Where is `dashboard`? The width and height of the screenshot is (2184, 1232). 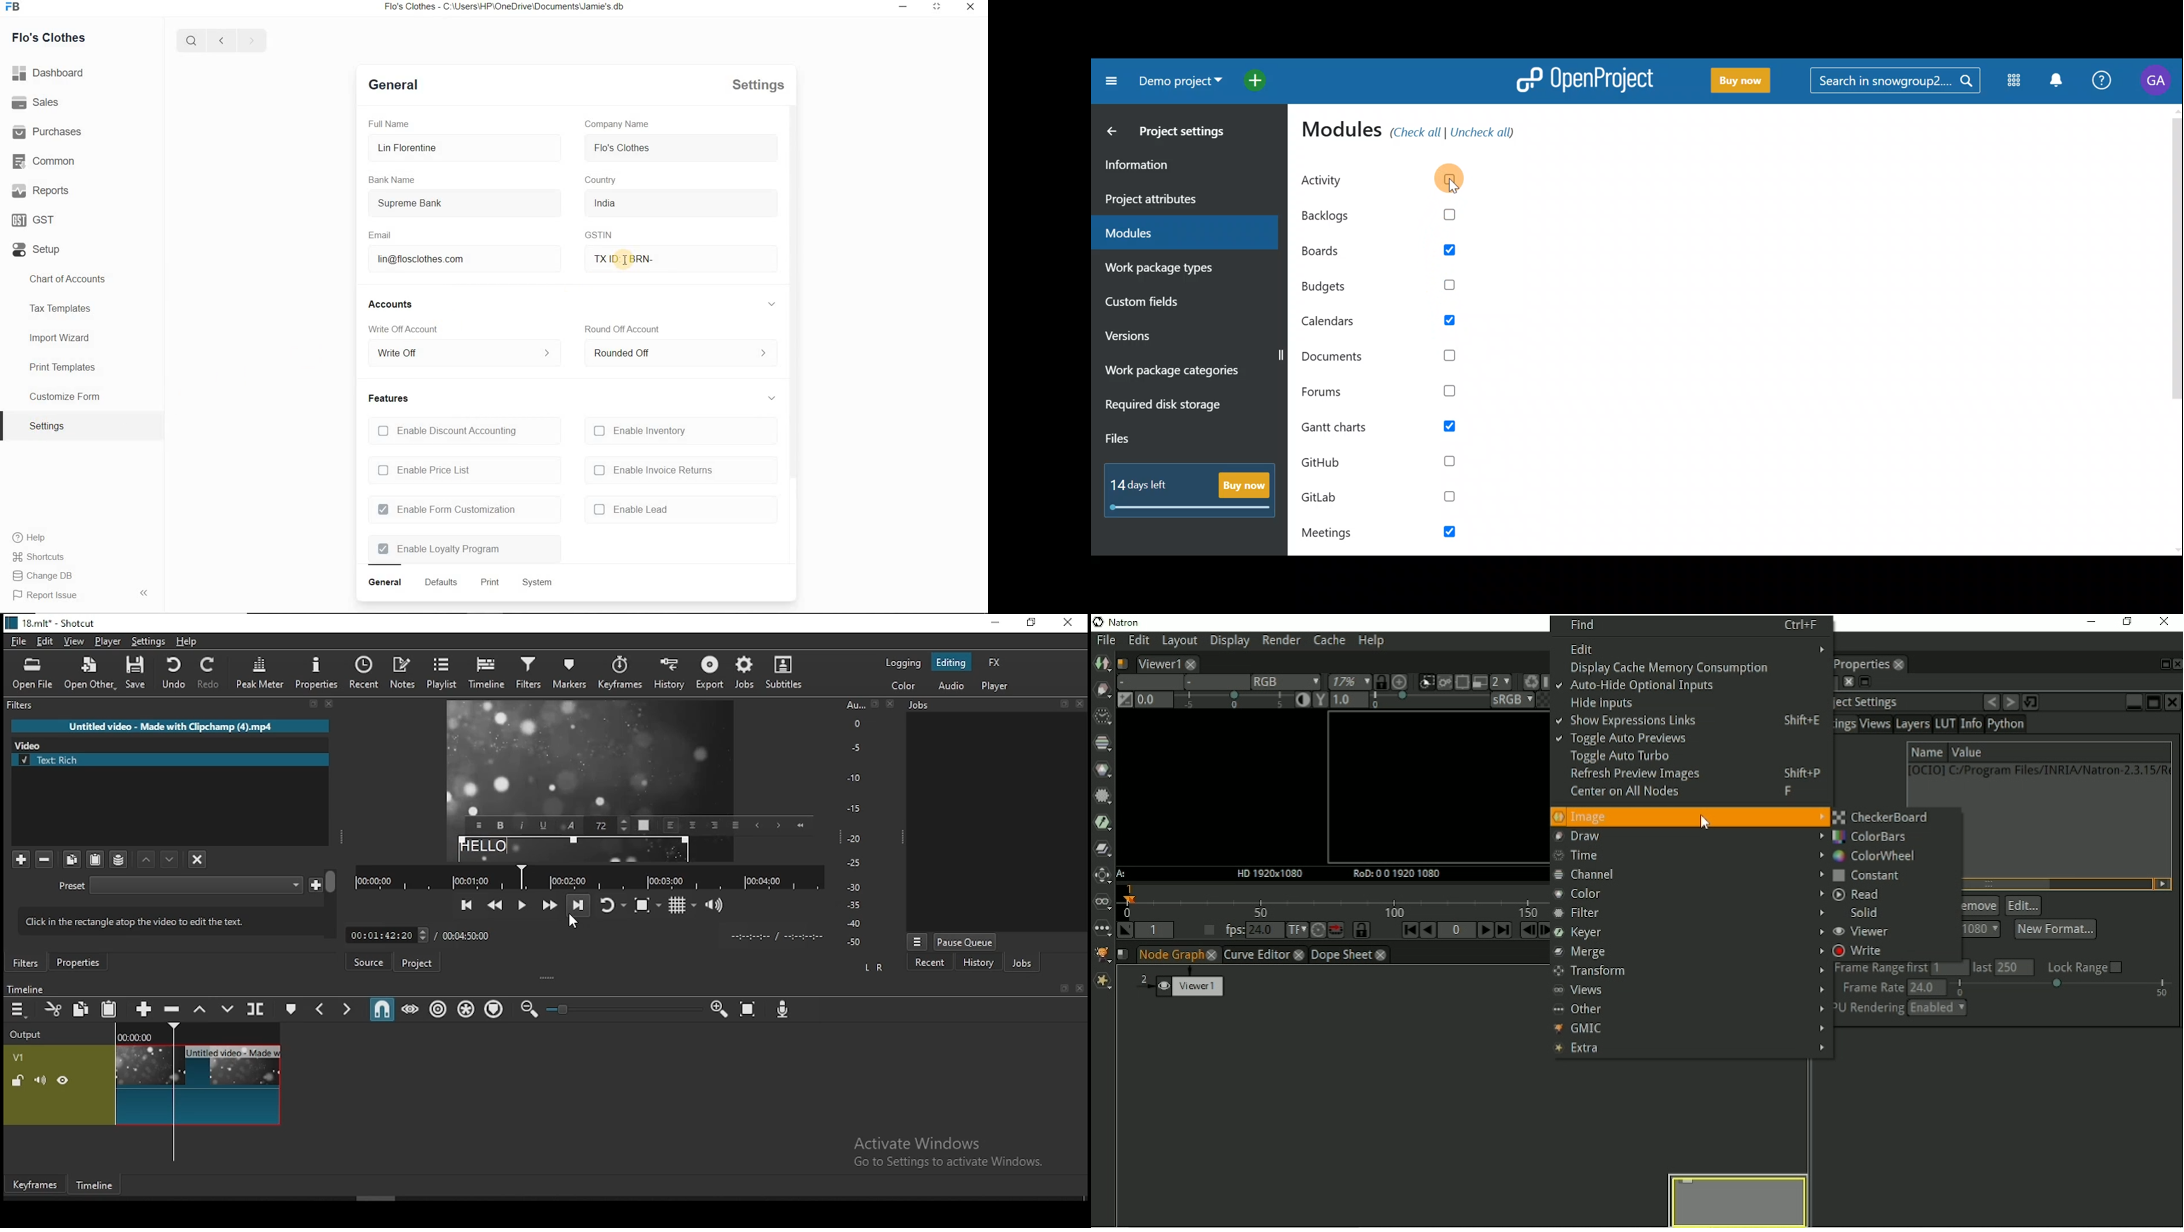
dashboard is located at coordinates (49, 73).